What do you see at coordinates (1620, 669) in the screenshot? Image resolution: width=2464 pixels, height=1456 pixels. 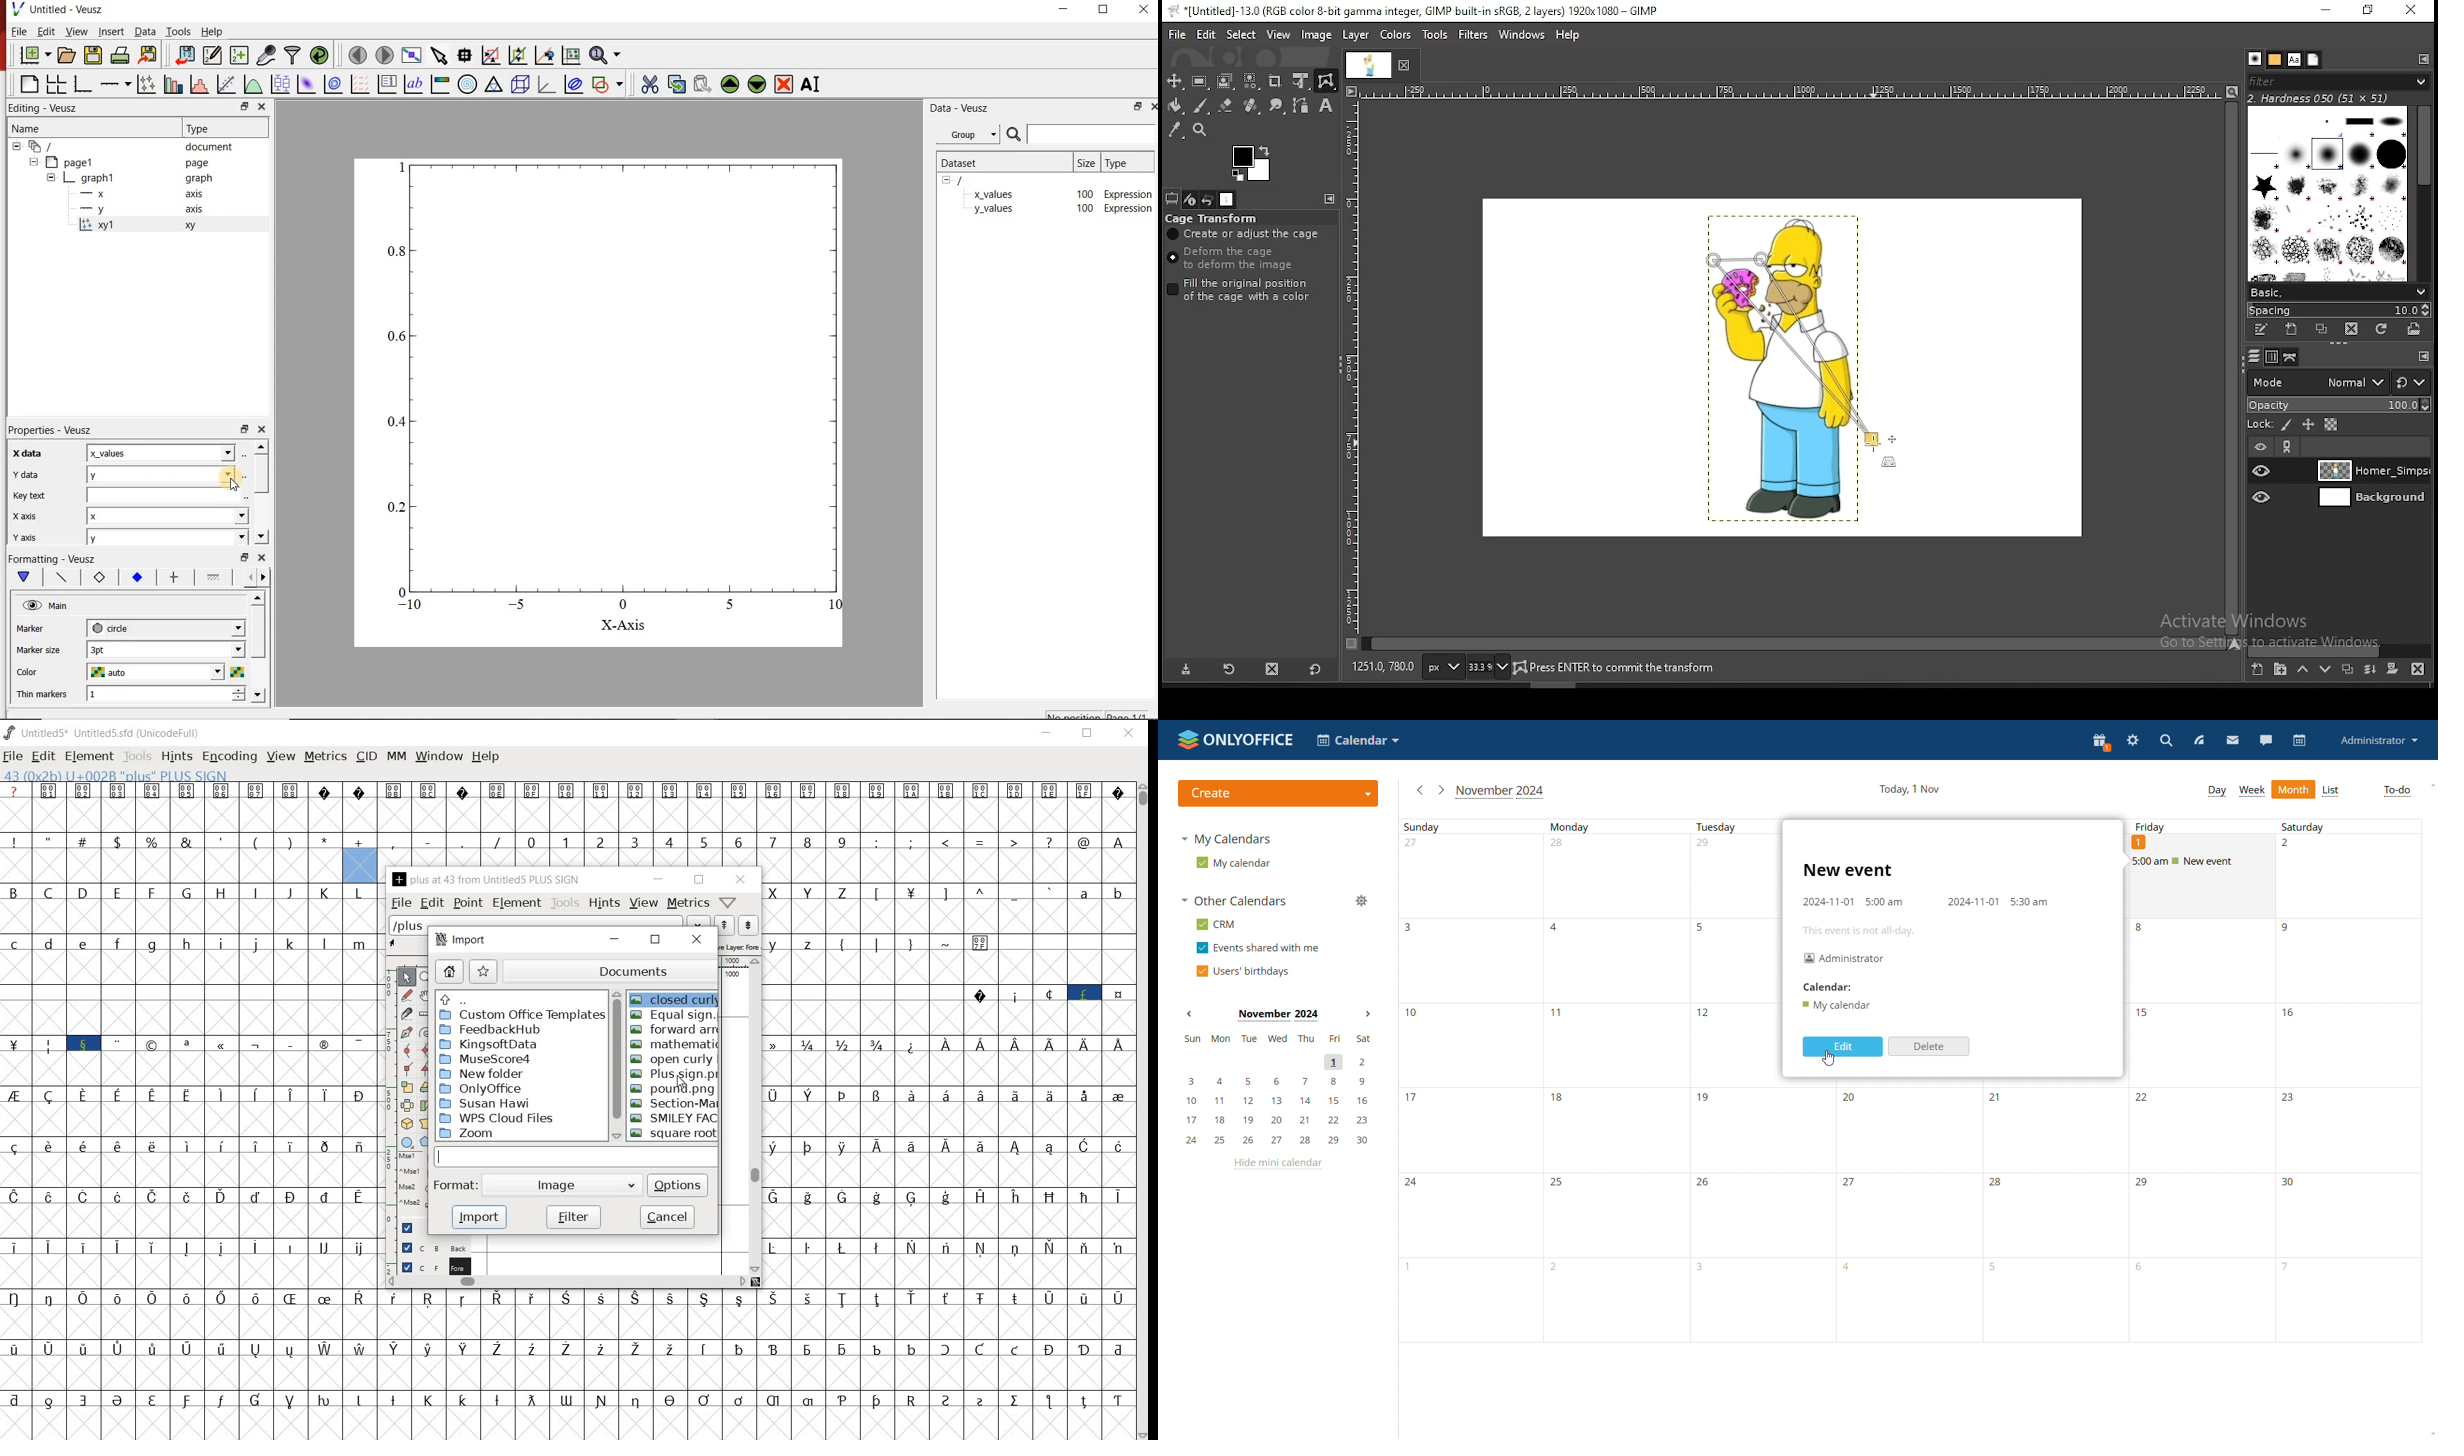 I see `home_simpsons_2006.png (21.5 mb)` at bounding box center [1620, 669].